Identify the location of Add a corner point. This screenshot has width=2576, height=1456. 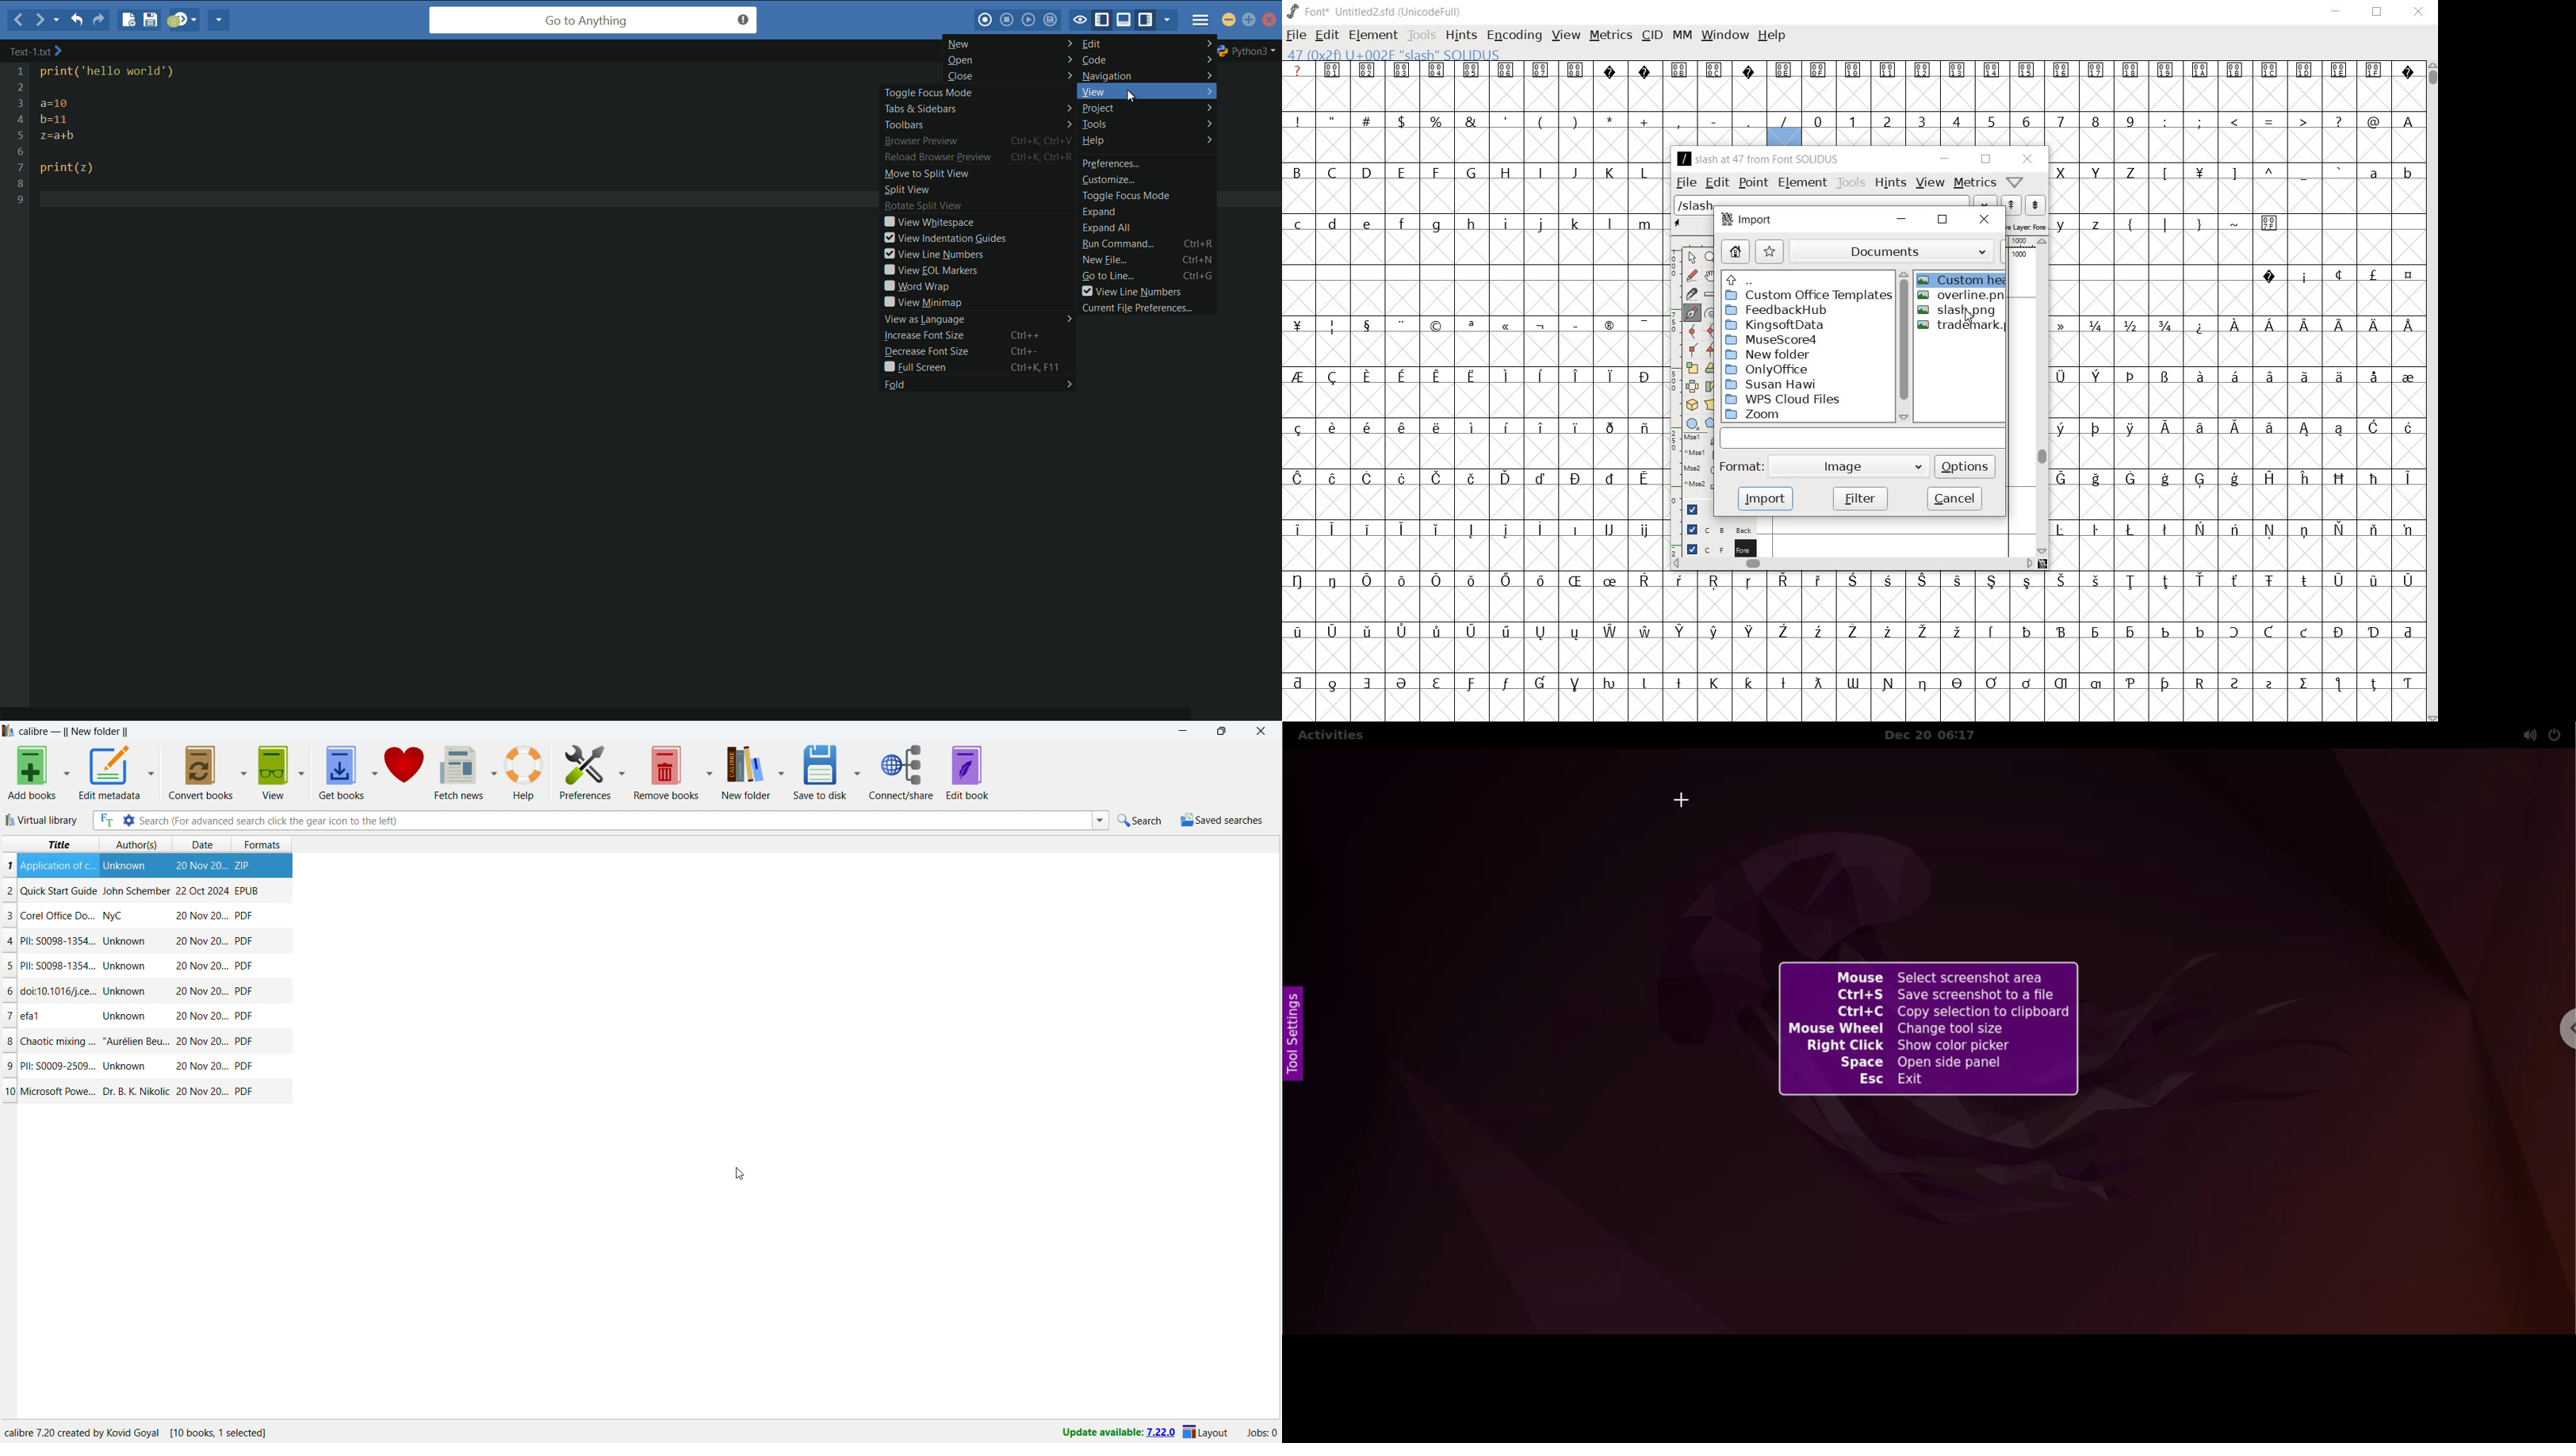
(1709, 350).